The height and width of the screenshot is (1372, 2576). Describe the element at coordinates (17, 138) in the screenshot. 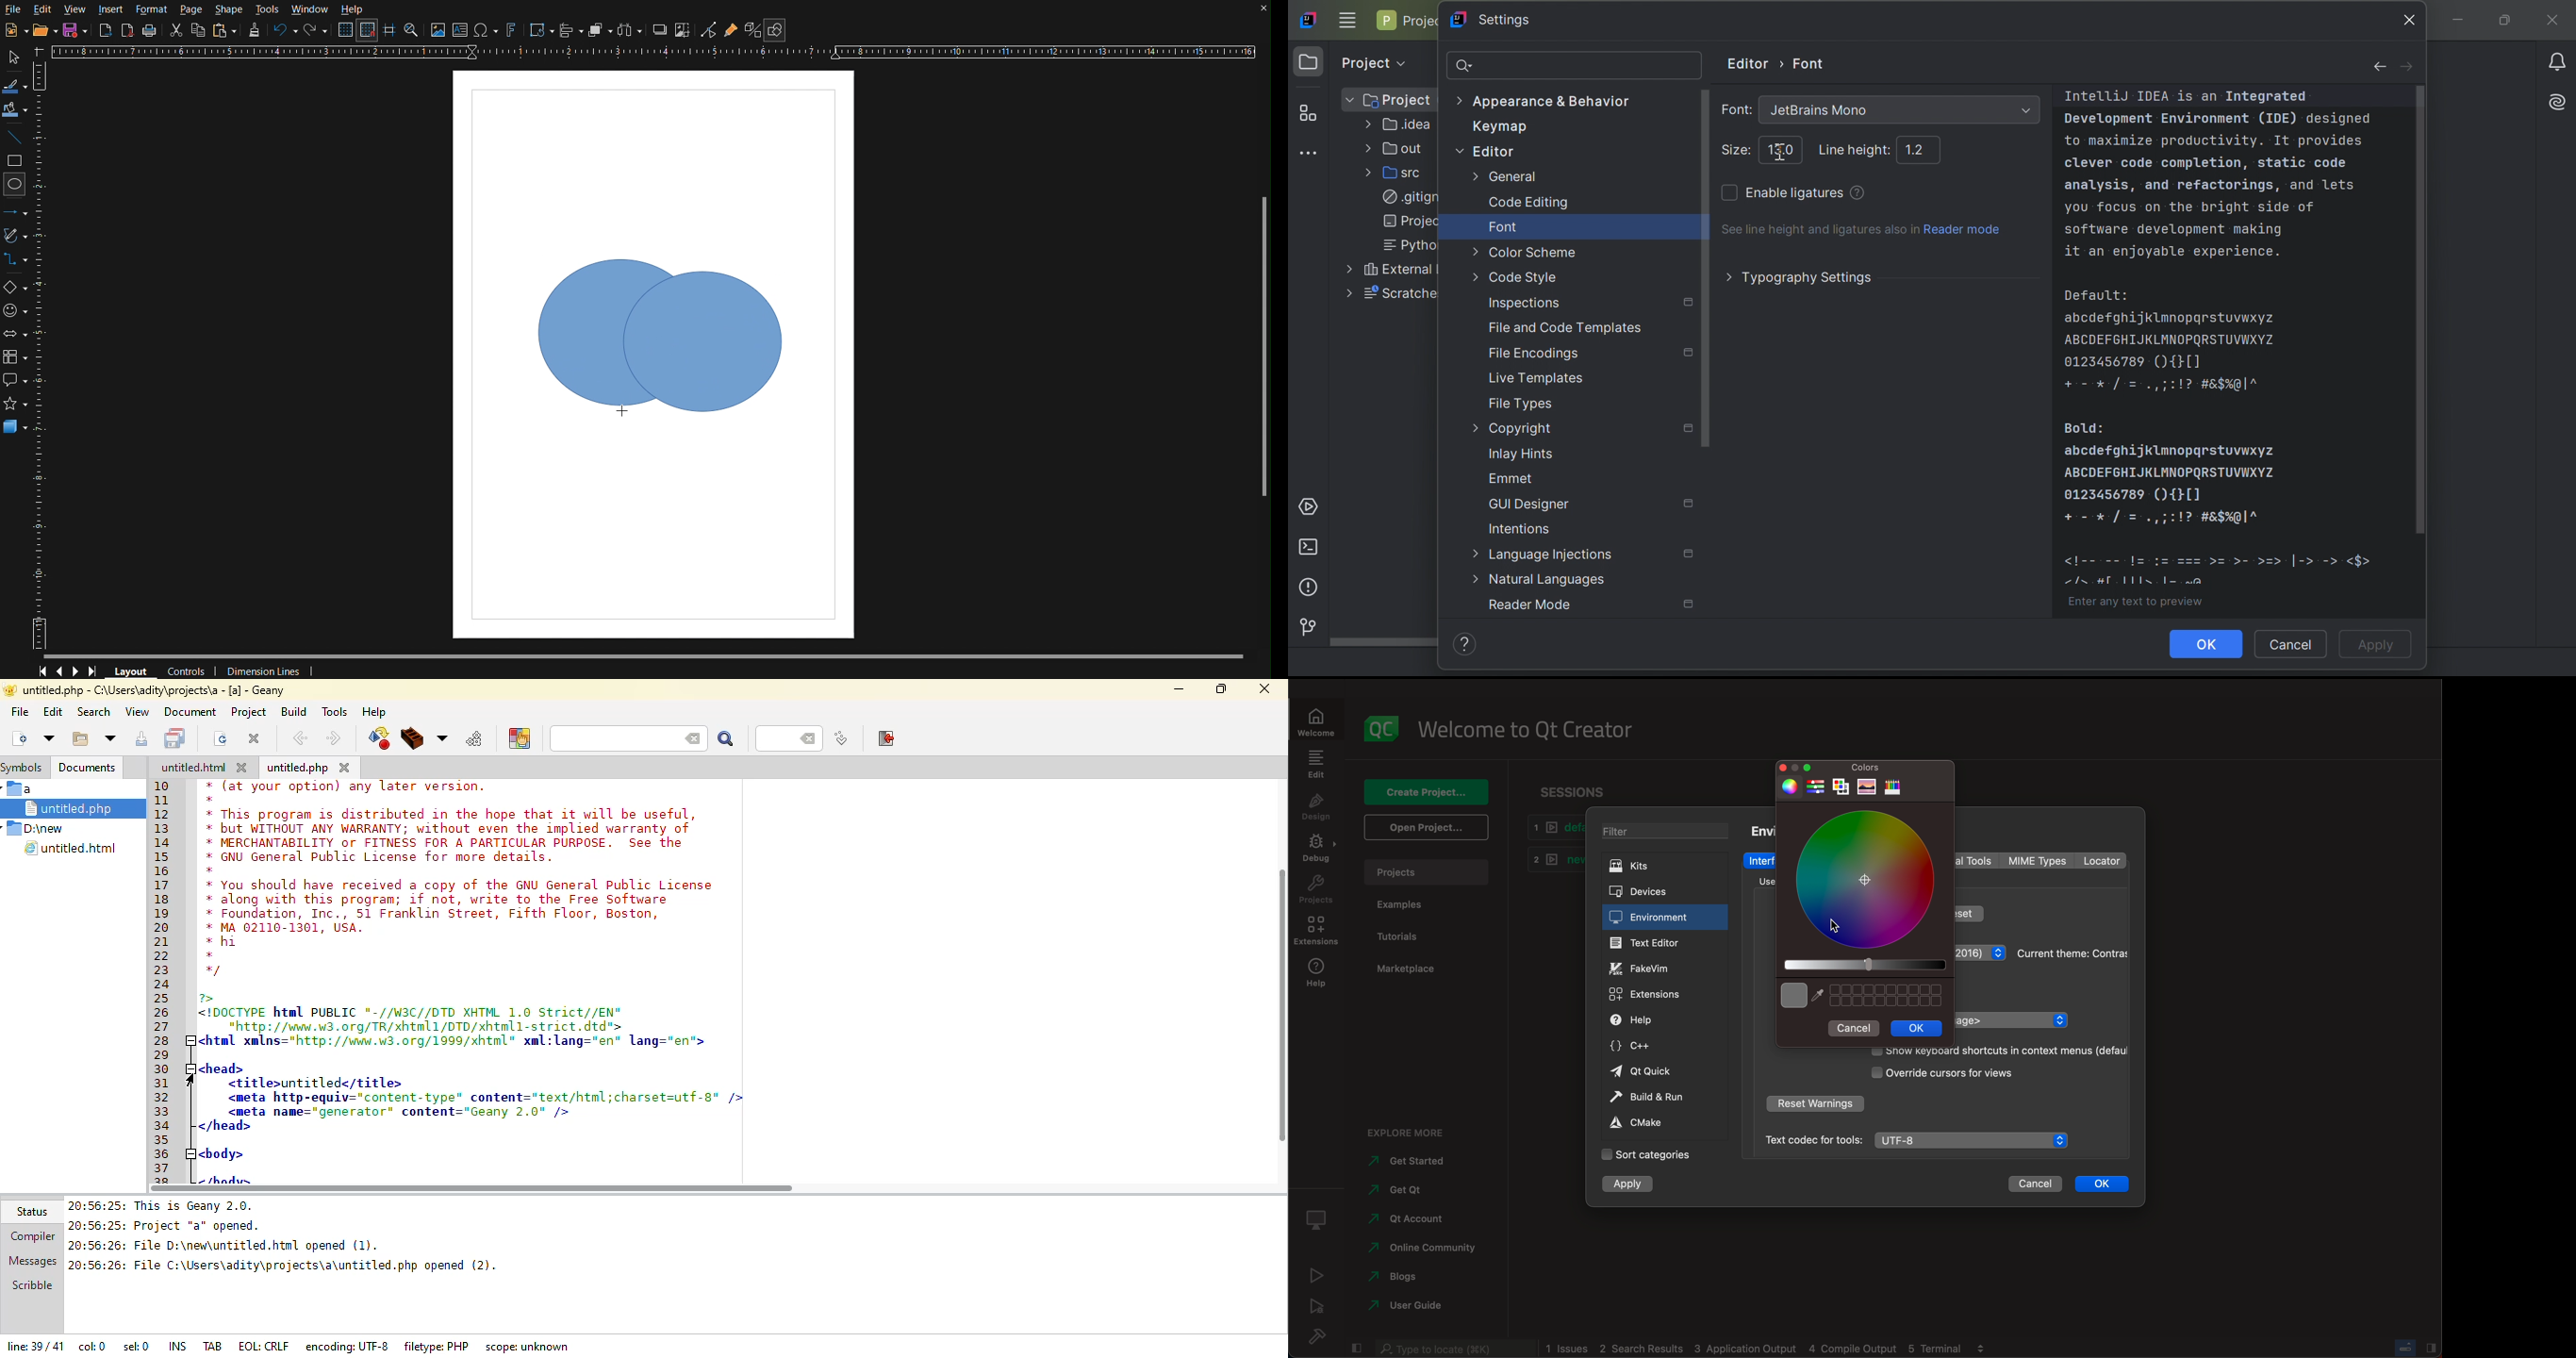

I see `Line` at that location.